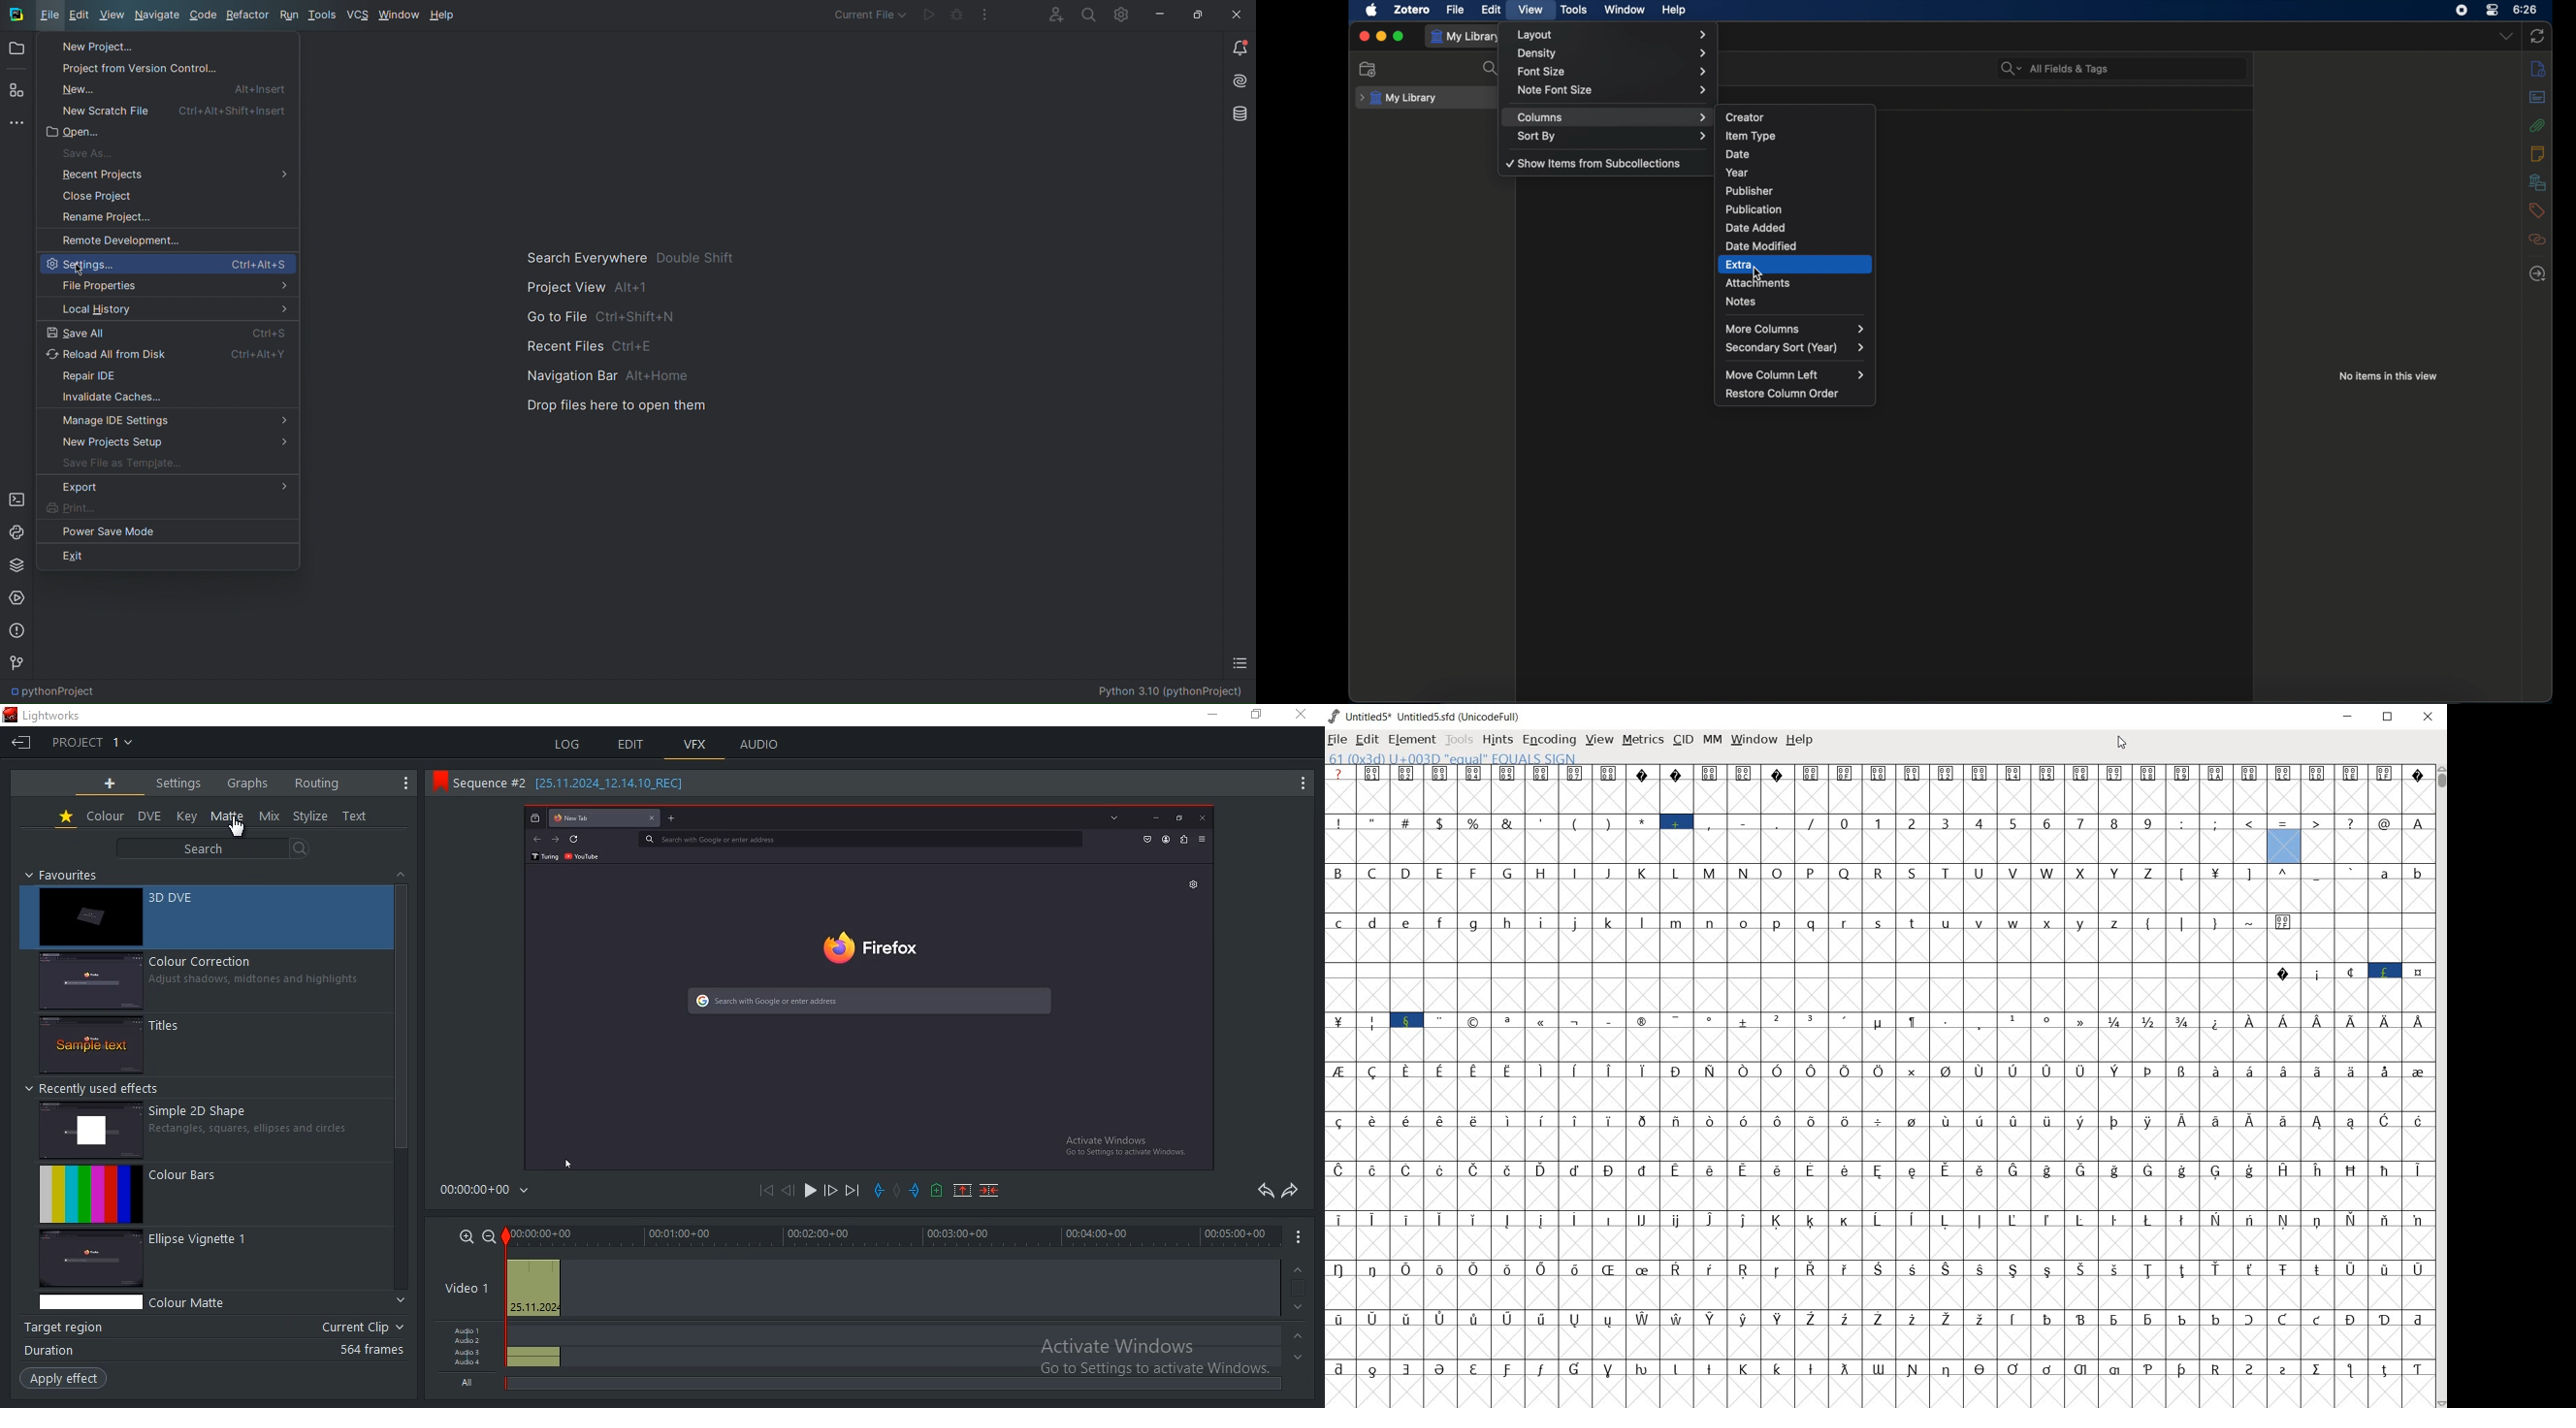 The width and height of the screenshot is (2576, 1428). I want to click on close, so click(1365, 35).